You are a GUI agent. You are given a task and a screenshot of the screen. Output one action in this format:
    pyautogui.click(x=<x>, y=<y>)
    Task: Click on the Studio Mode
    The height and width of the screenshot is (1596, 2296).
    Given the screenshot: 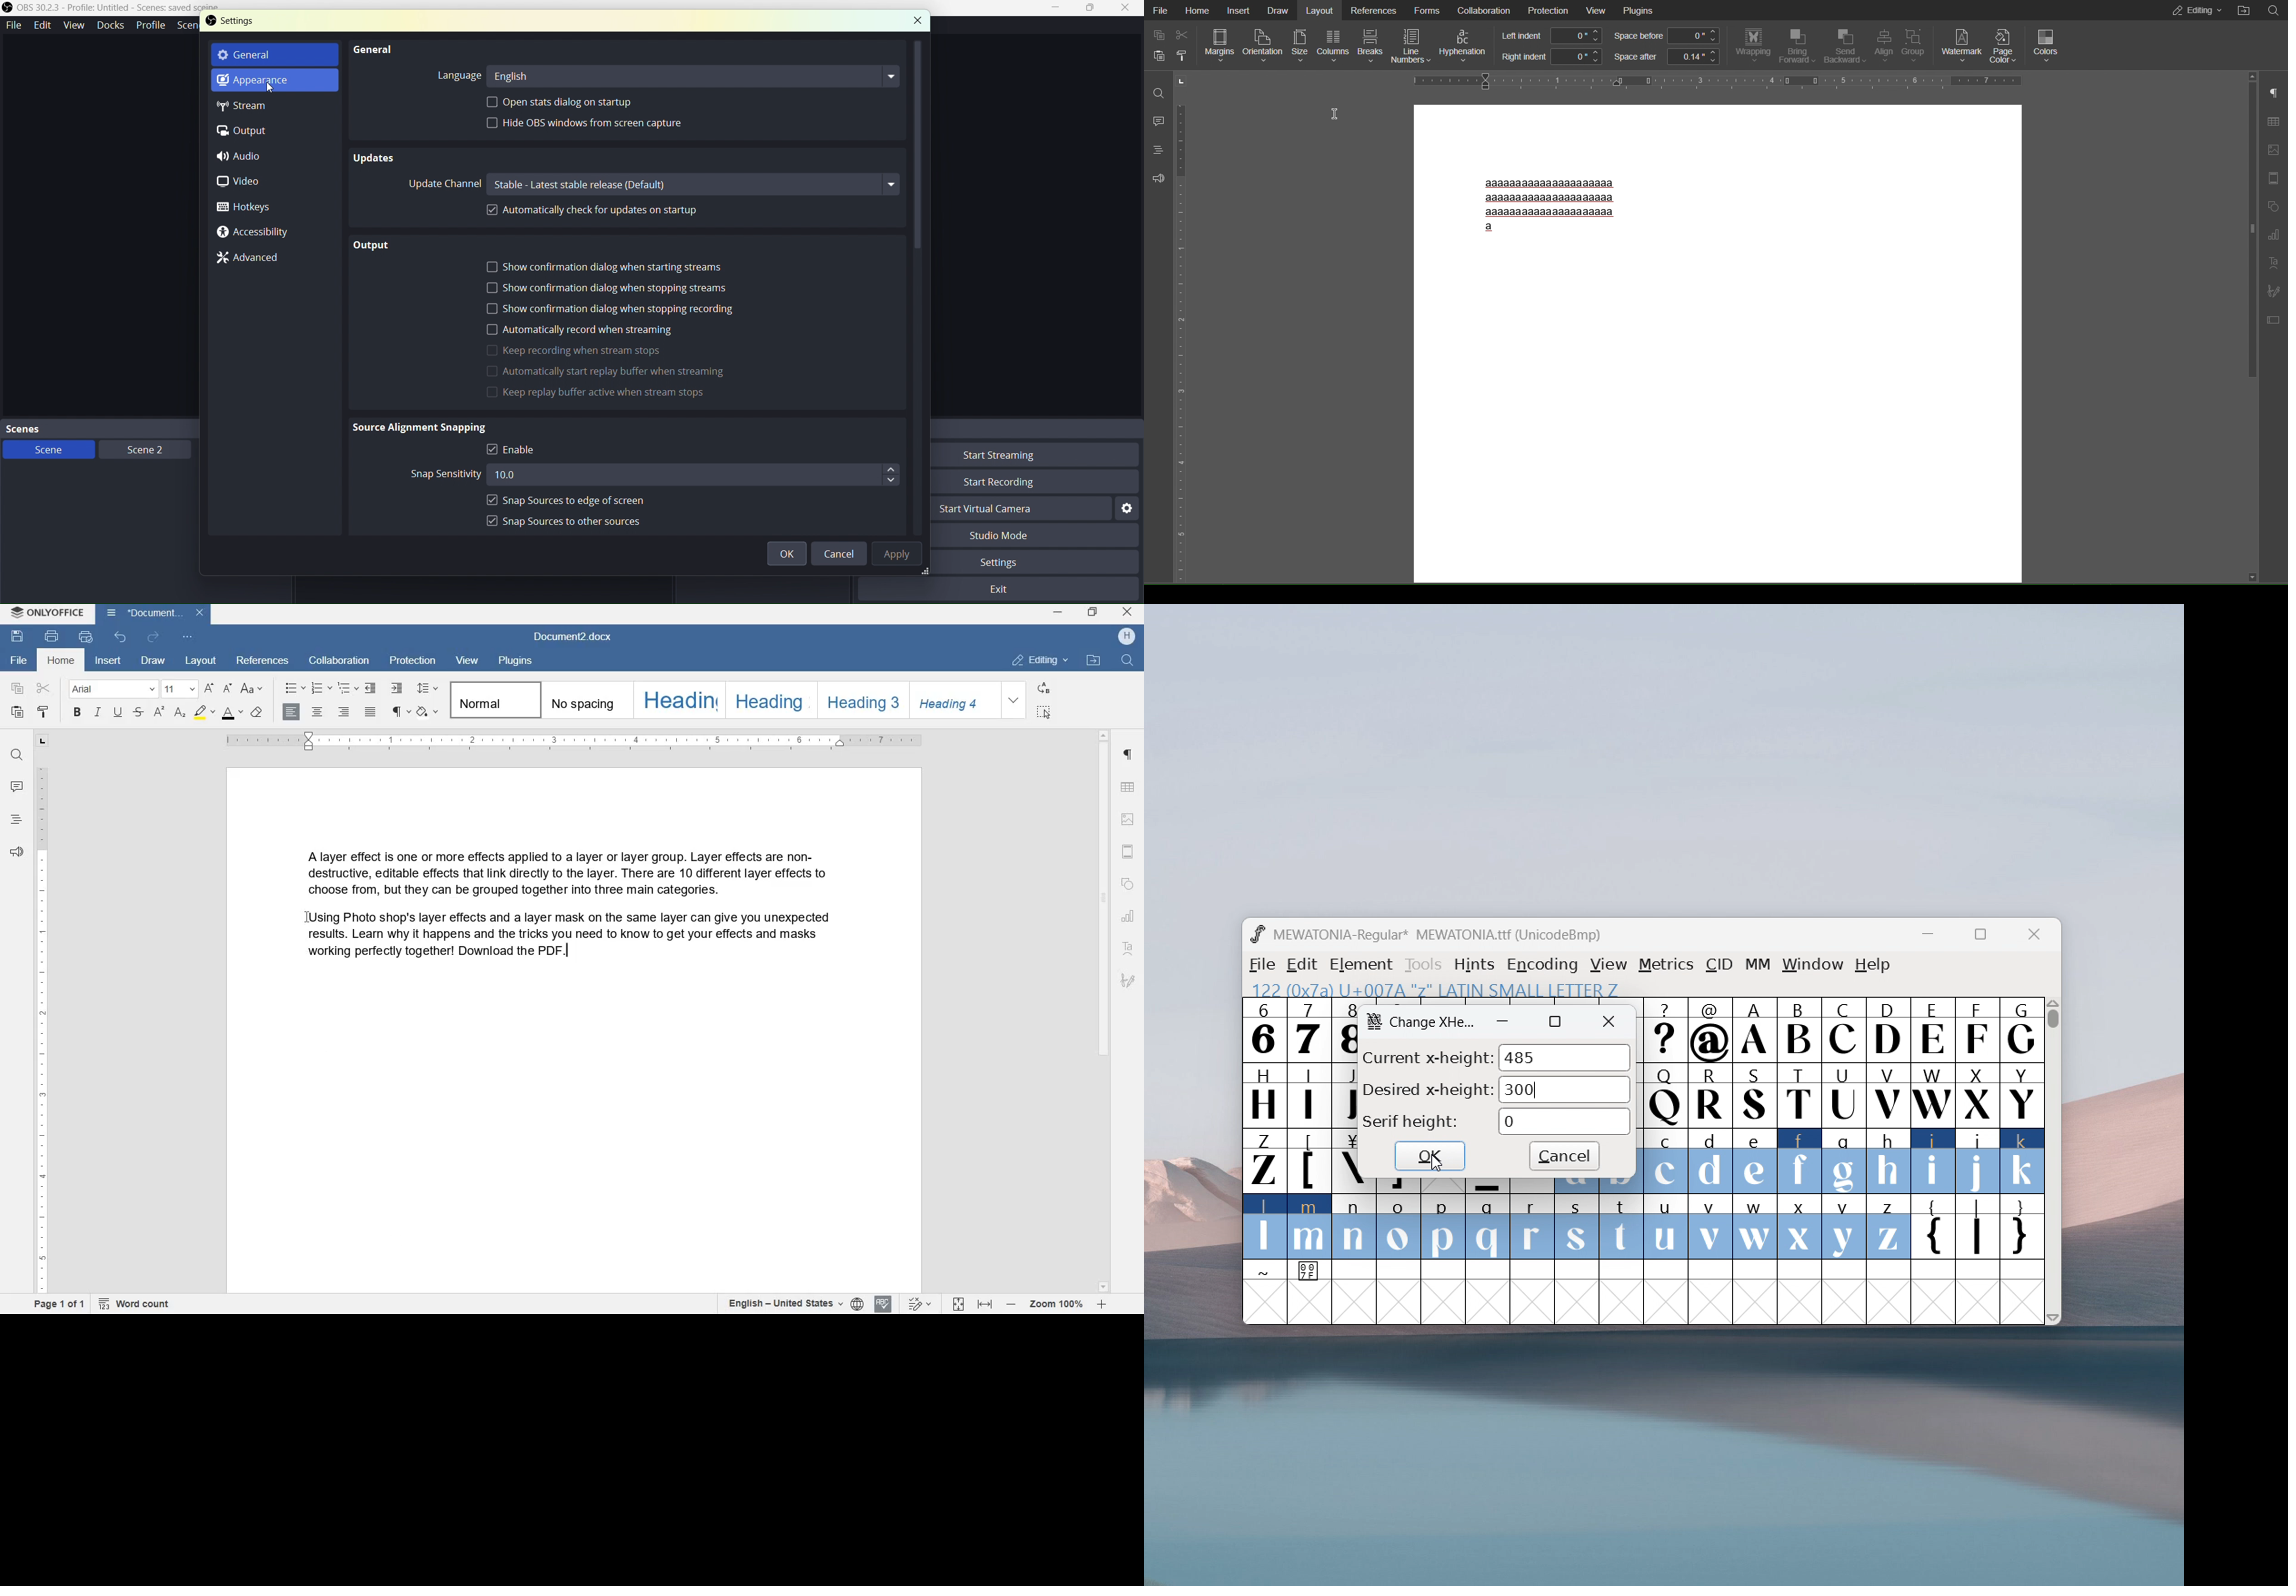 What is the action you would take?
    pyautogui.click(x=1020, y=536)
    